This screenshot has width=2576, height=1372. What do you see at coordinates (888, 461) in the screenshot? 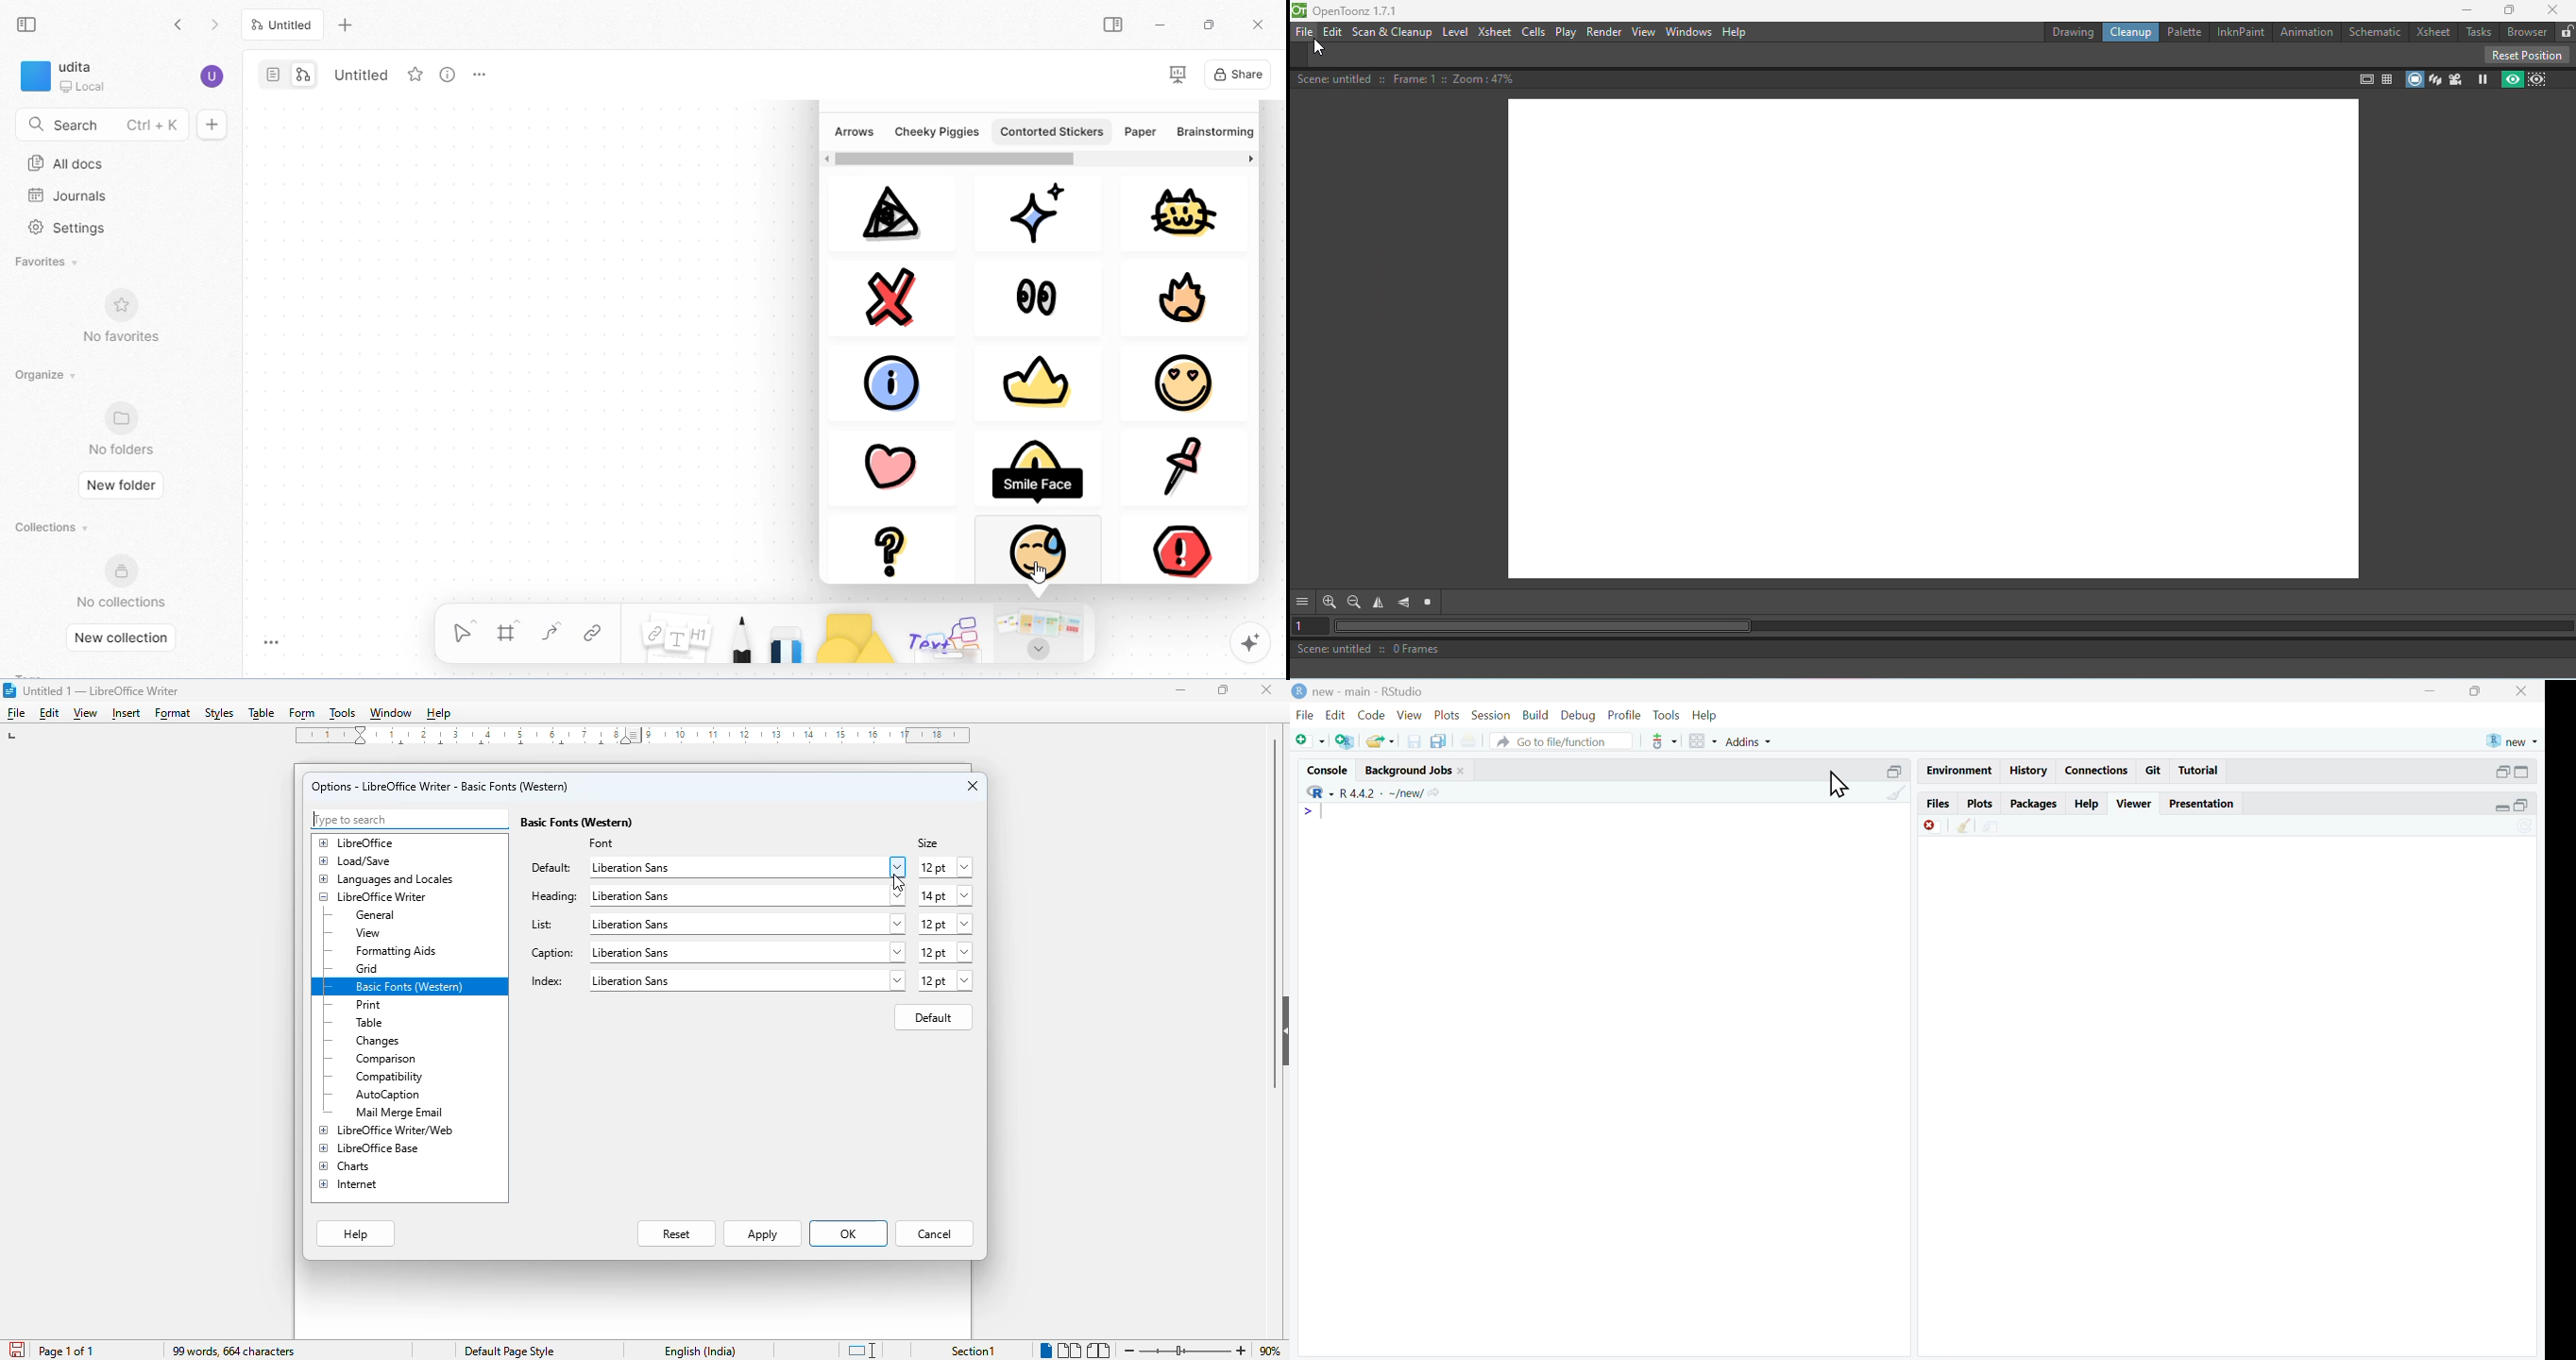
I see `love` at bounding box center [888, 461].